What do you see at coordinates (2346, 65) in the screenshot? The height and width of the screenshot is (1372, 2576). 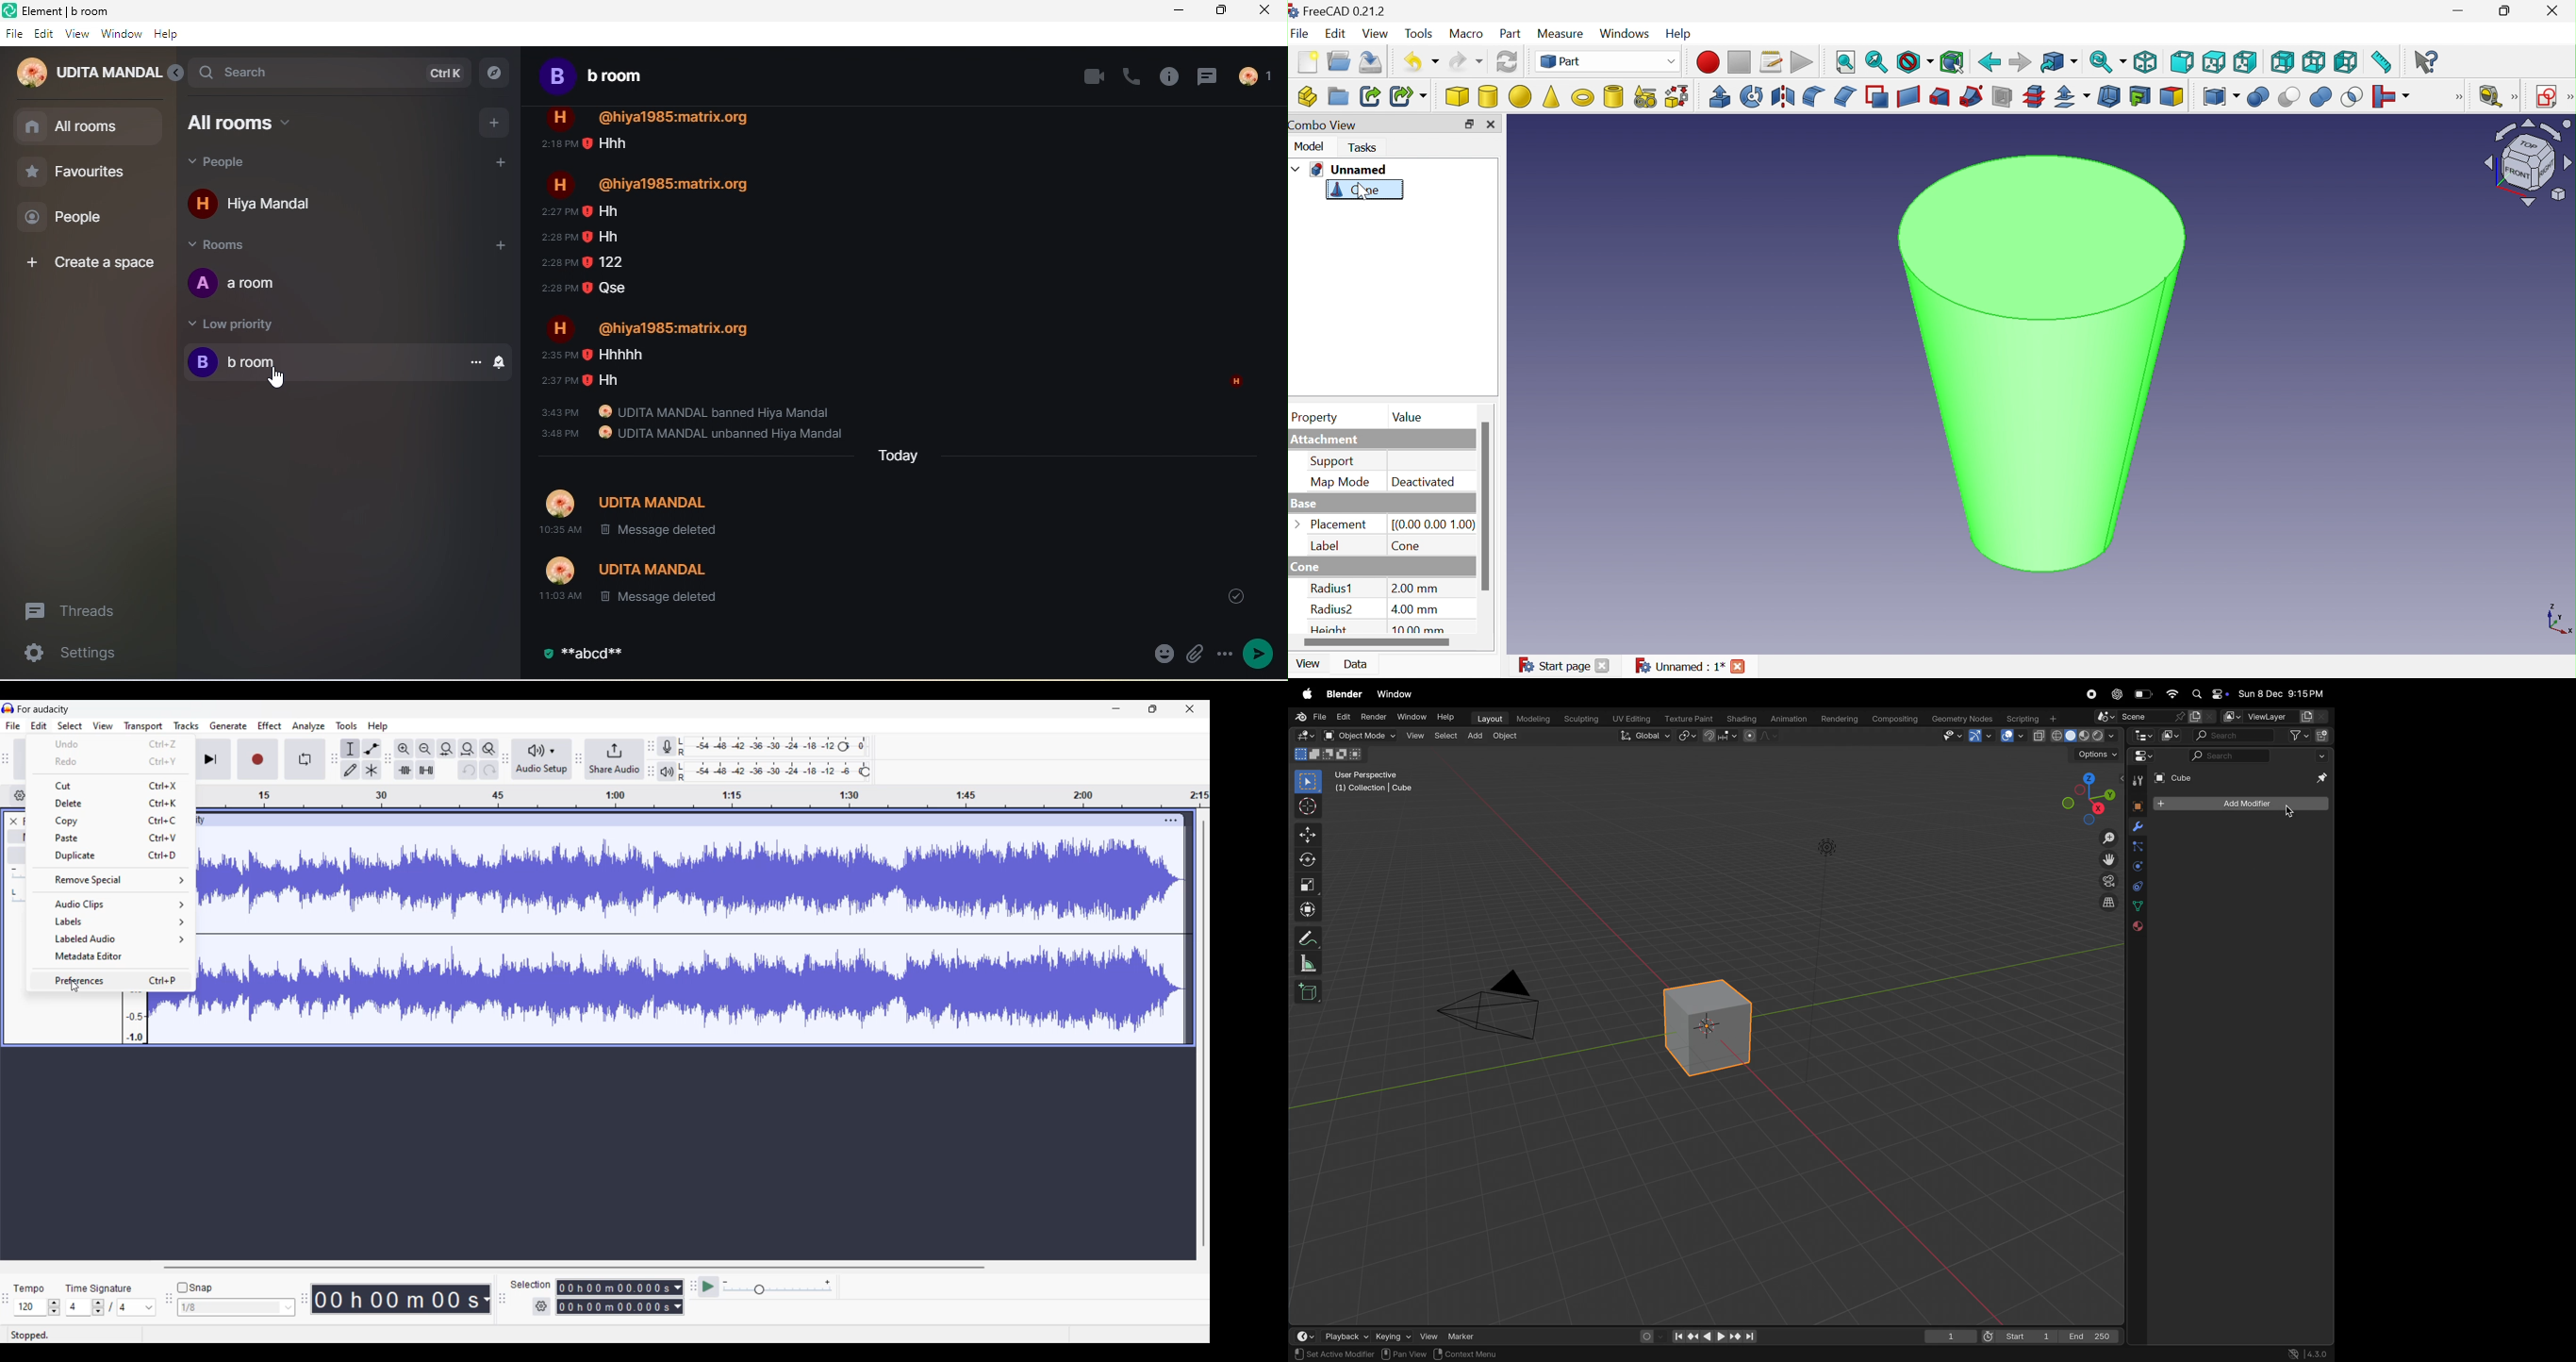 I see `Left` at bounding box center [2346, 65].